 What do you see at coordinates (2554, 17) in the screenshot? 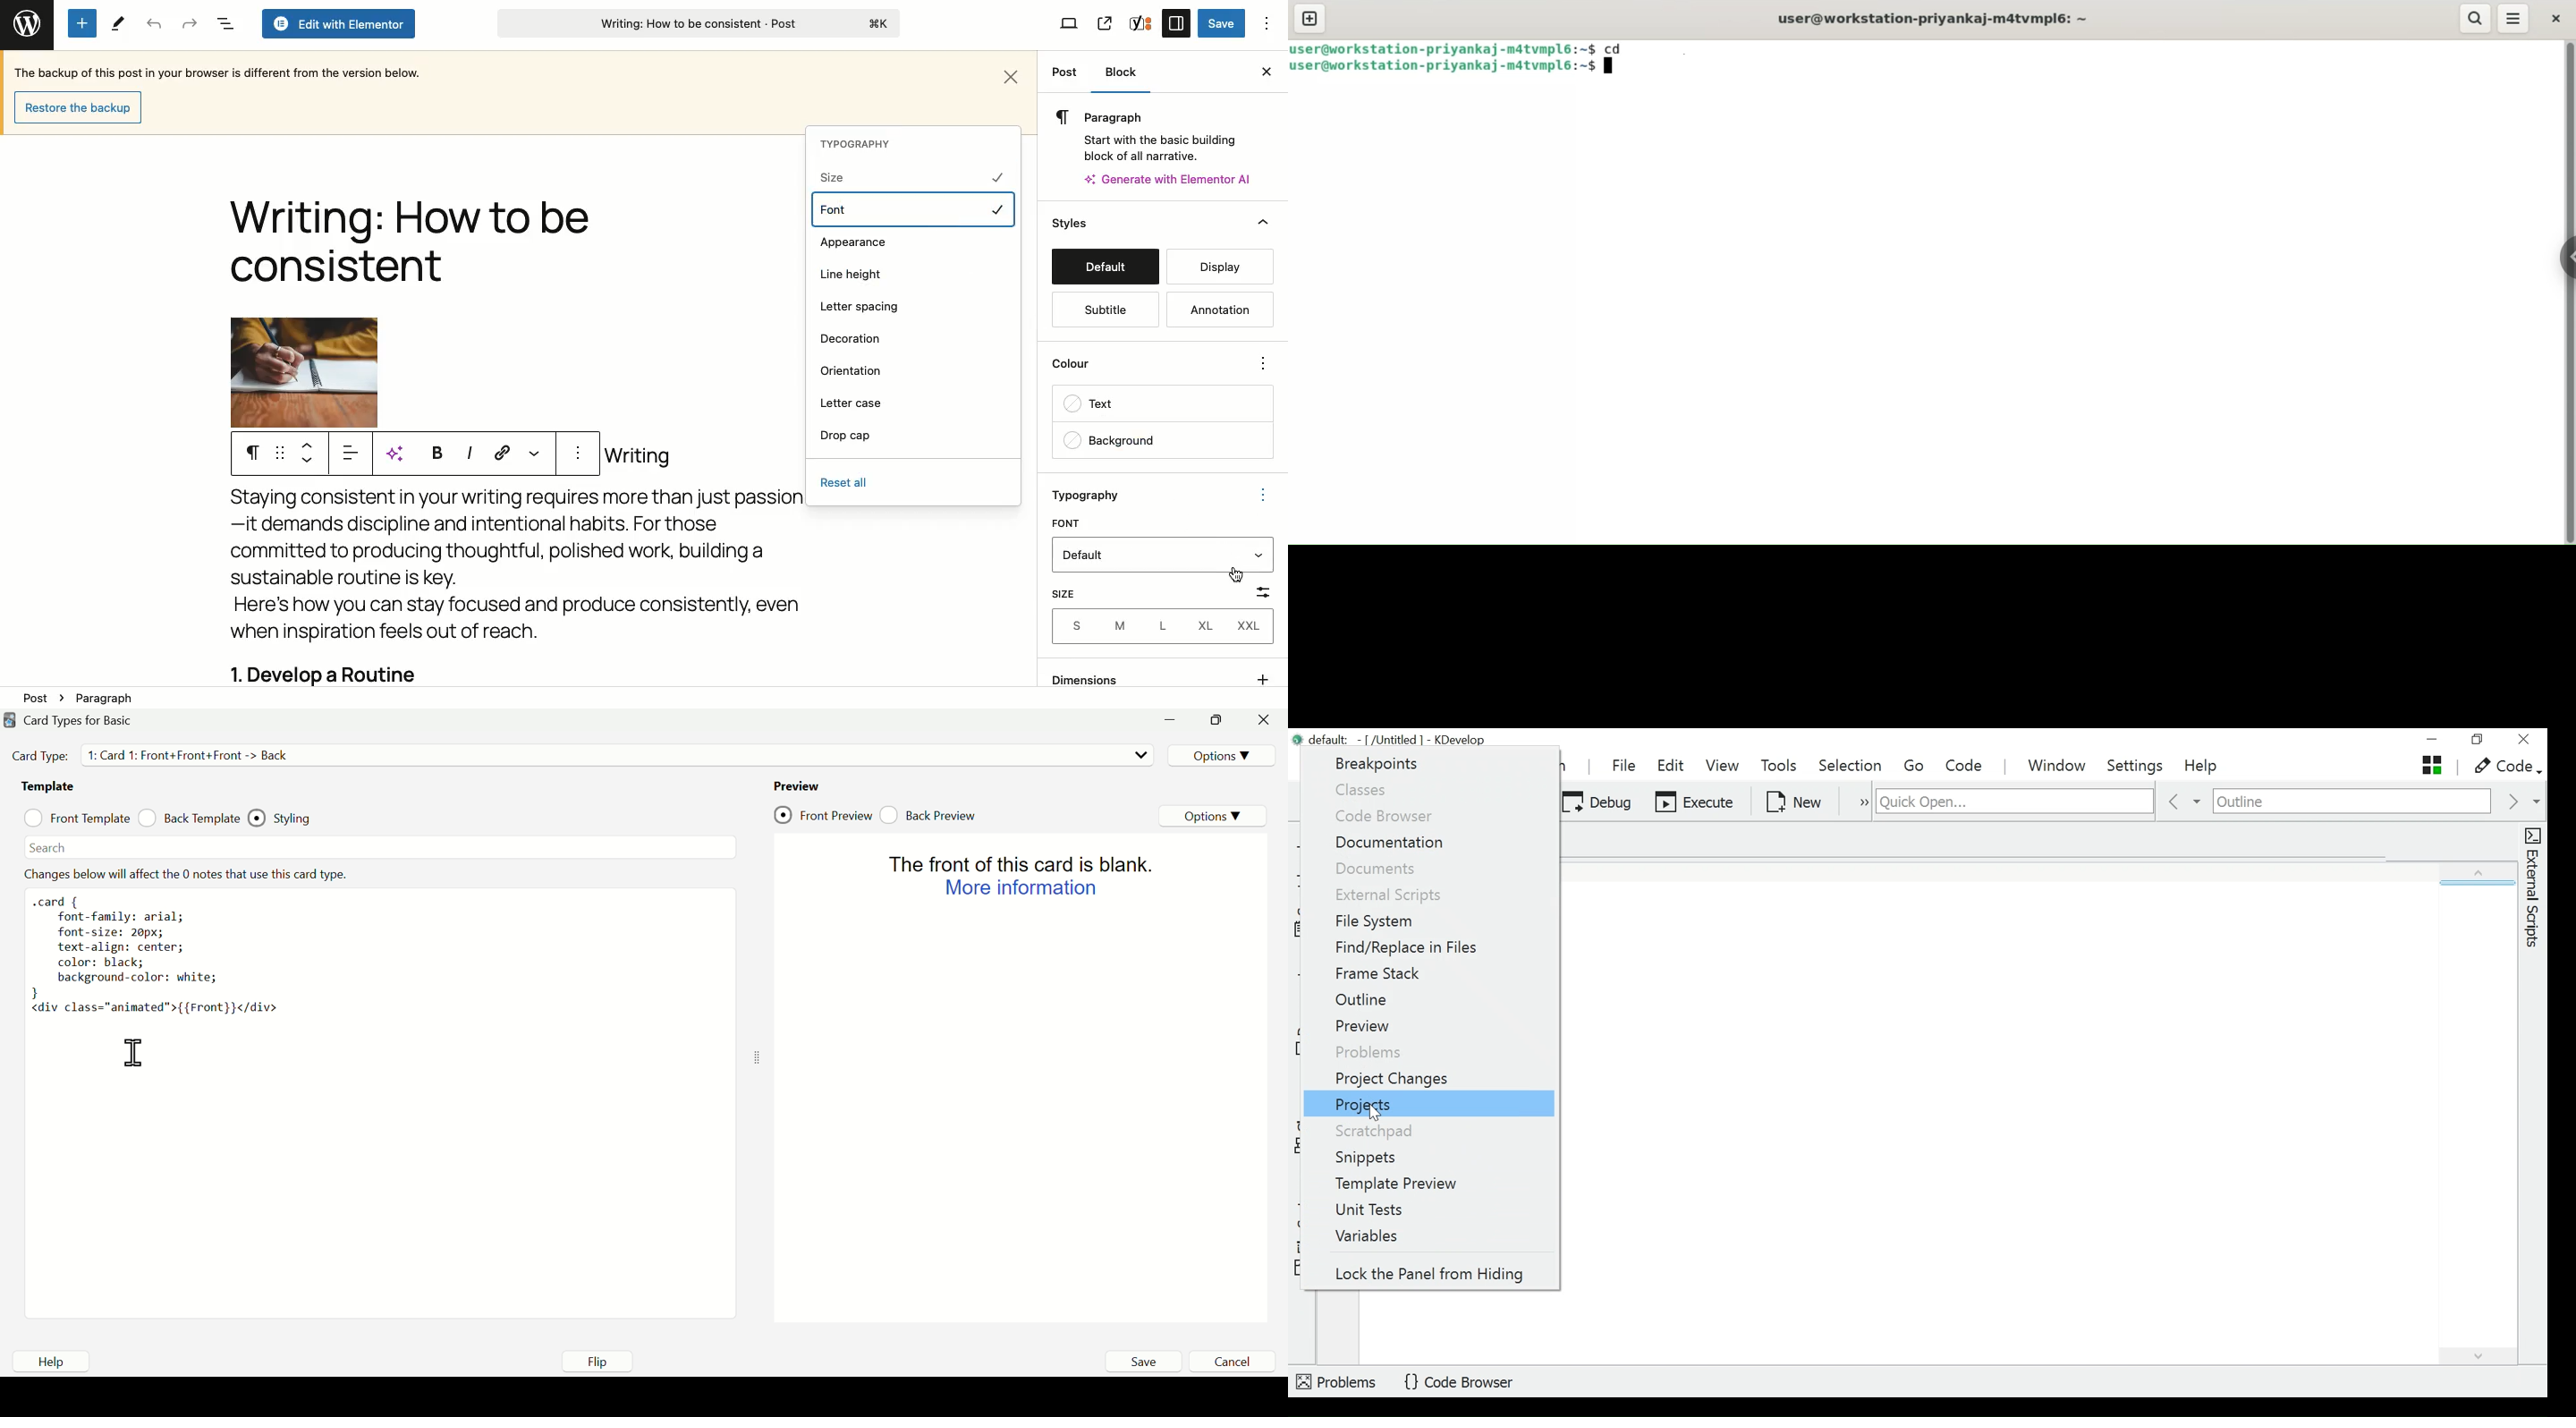
I see `close` at bounding box center [2554, 17].